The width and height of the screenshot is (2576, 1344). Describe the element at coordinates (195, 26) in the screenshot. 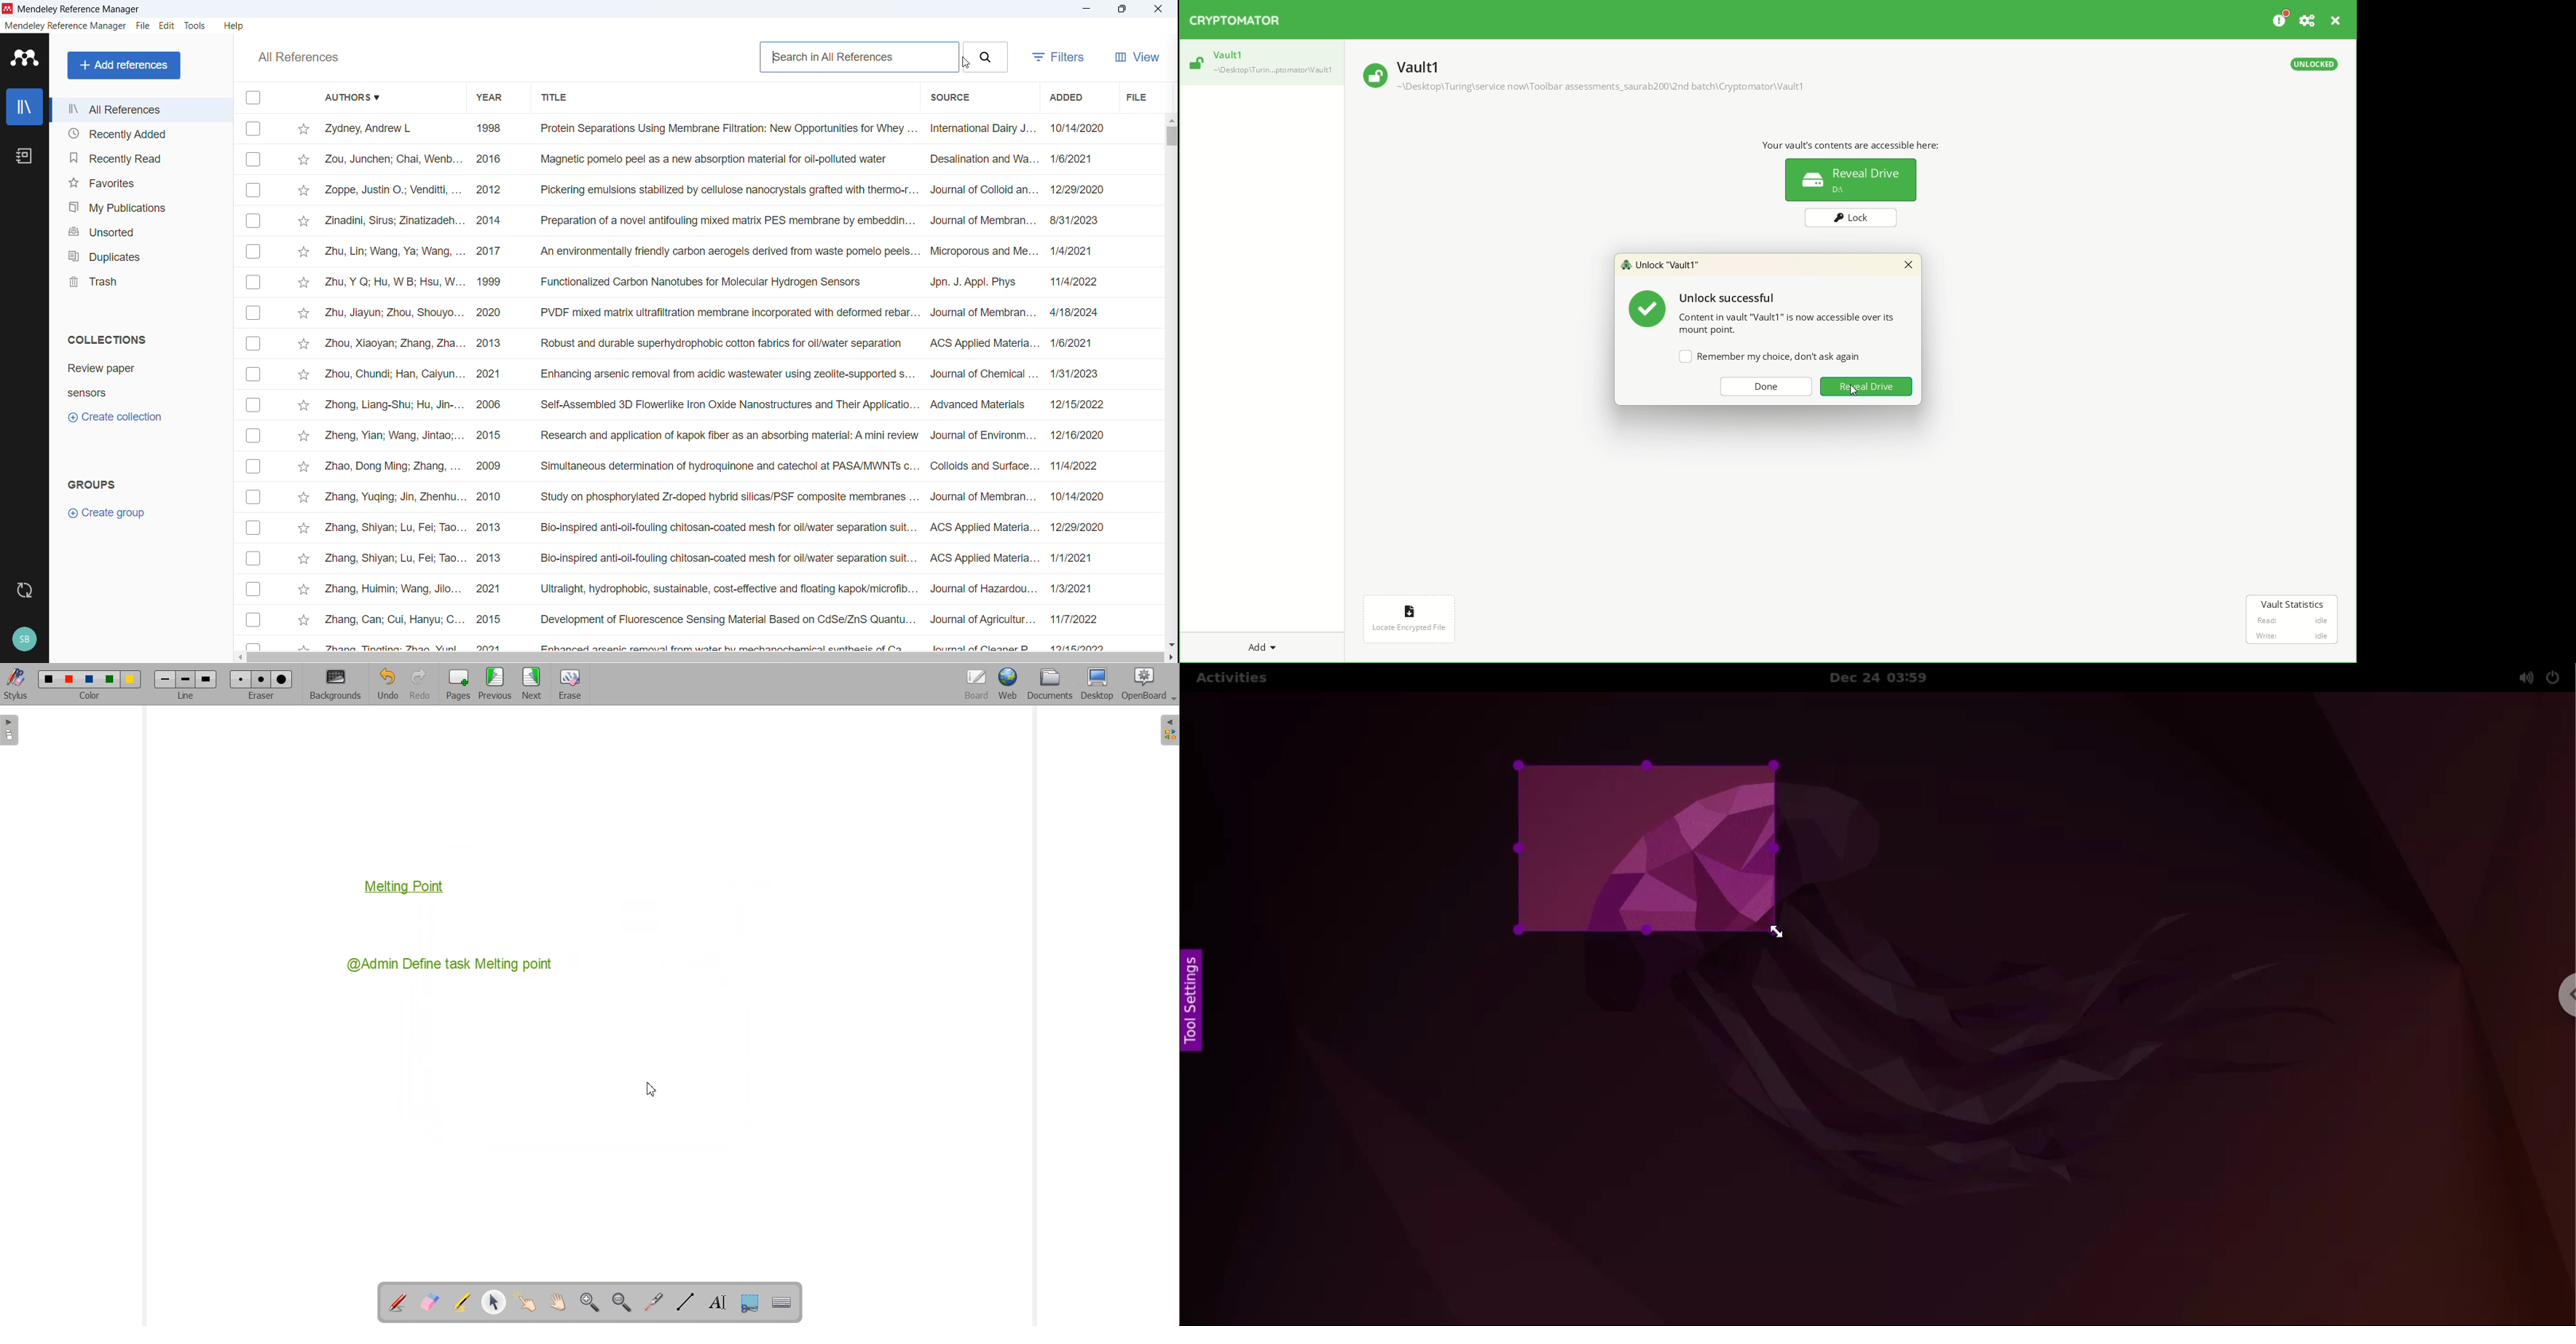

I see `tools` at that location.